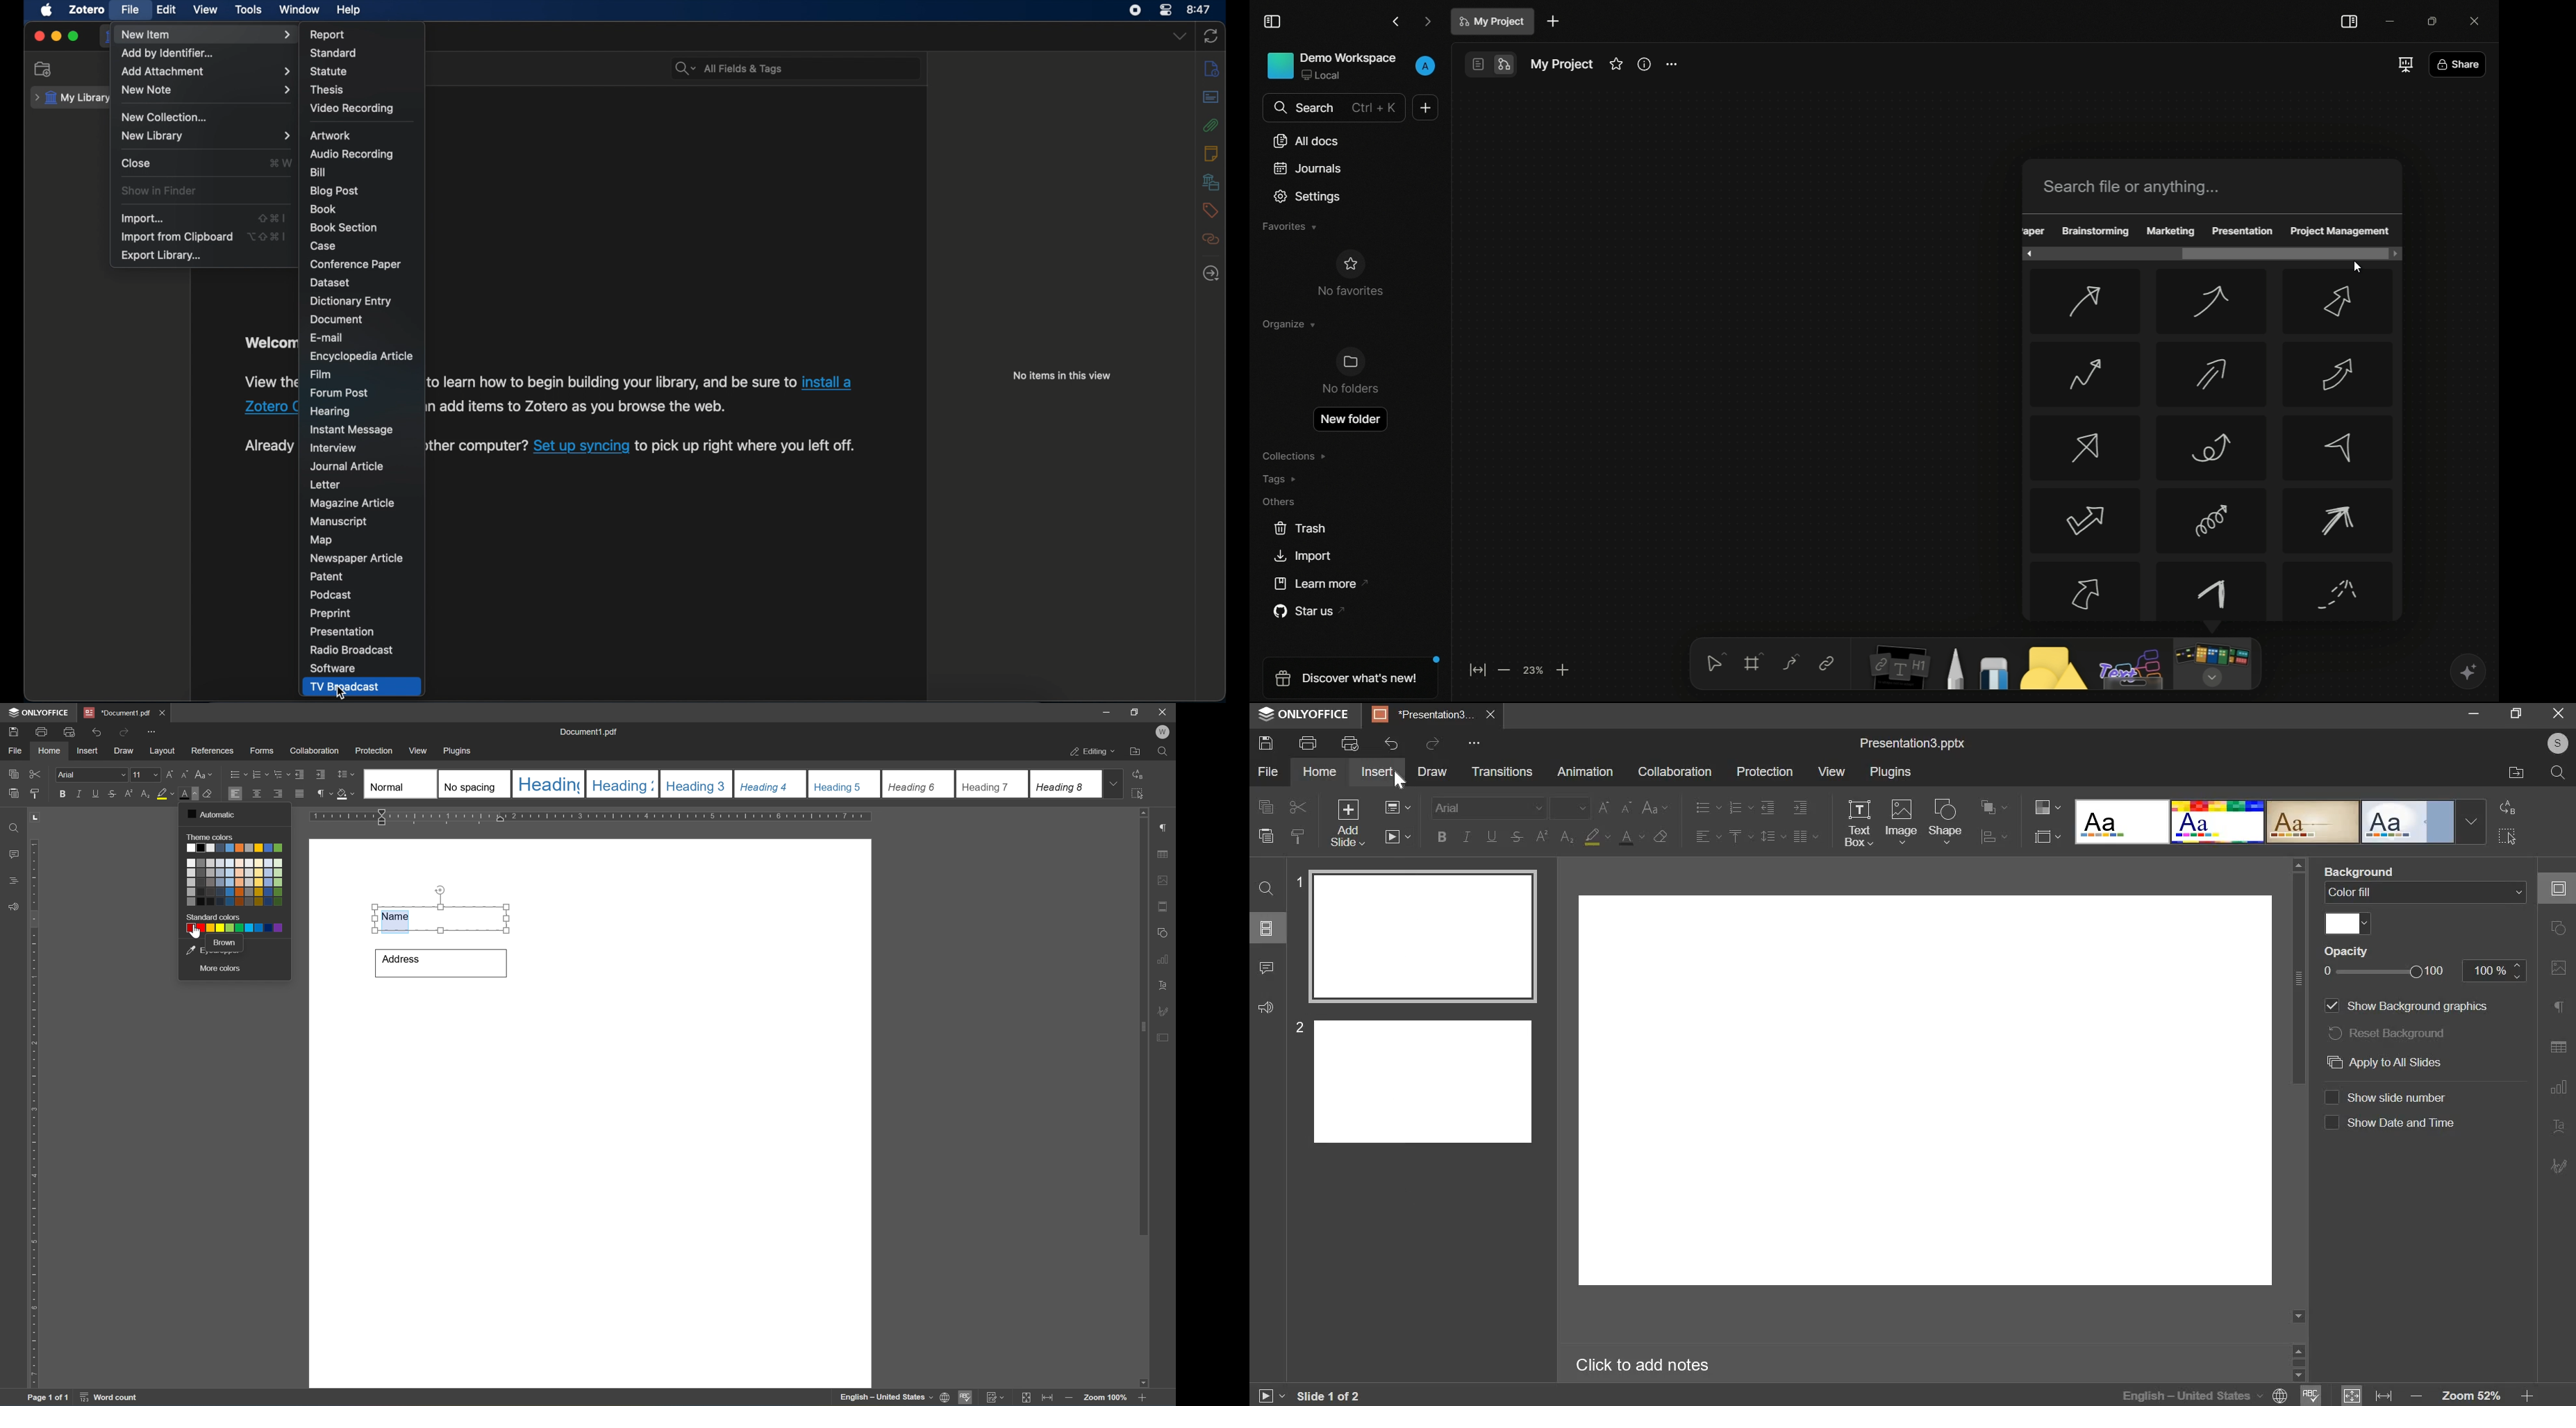 The width and height of the screenshot is (2576, 1428). What do you see at coordinates (1139, 1380) in the screenshot?
I see `scroll down` at bounding box center [1139, 1380].